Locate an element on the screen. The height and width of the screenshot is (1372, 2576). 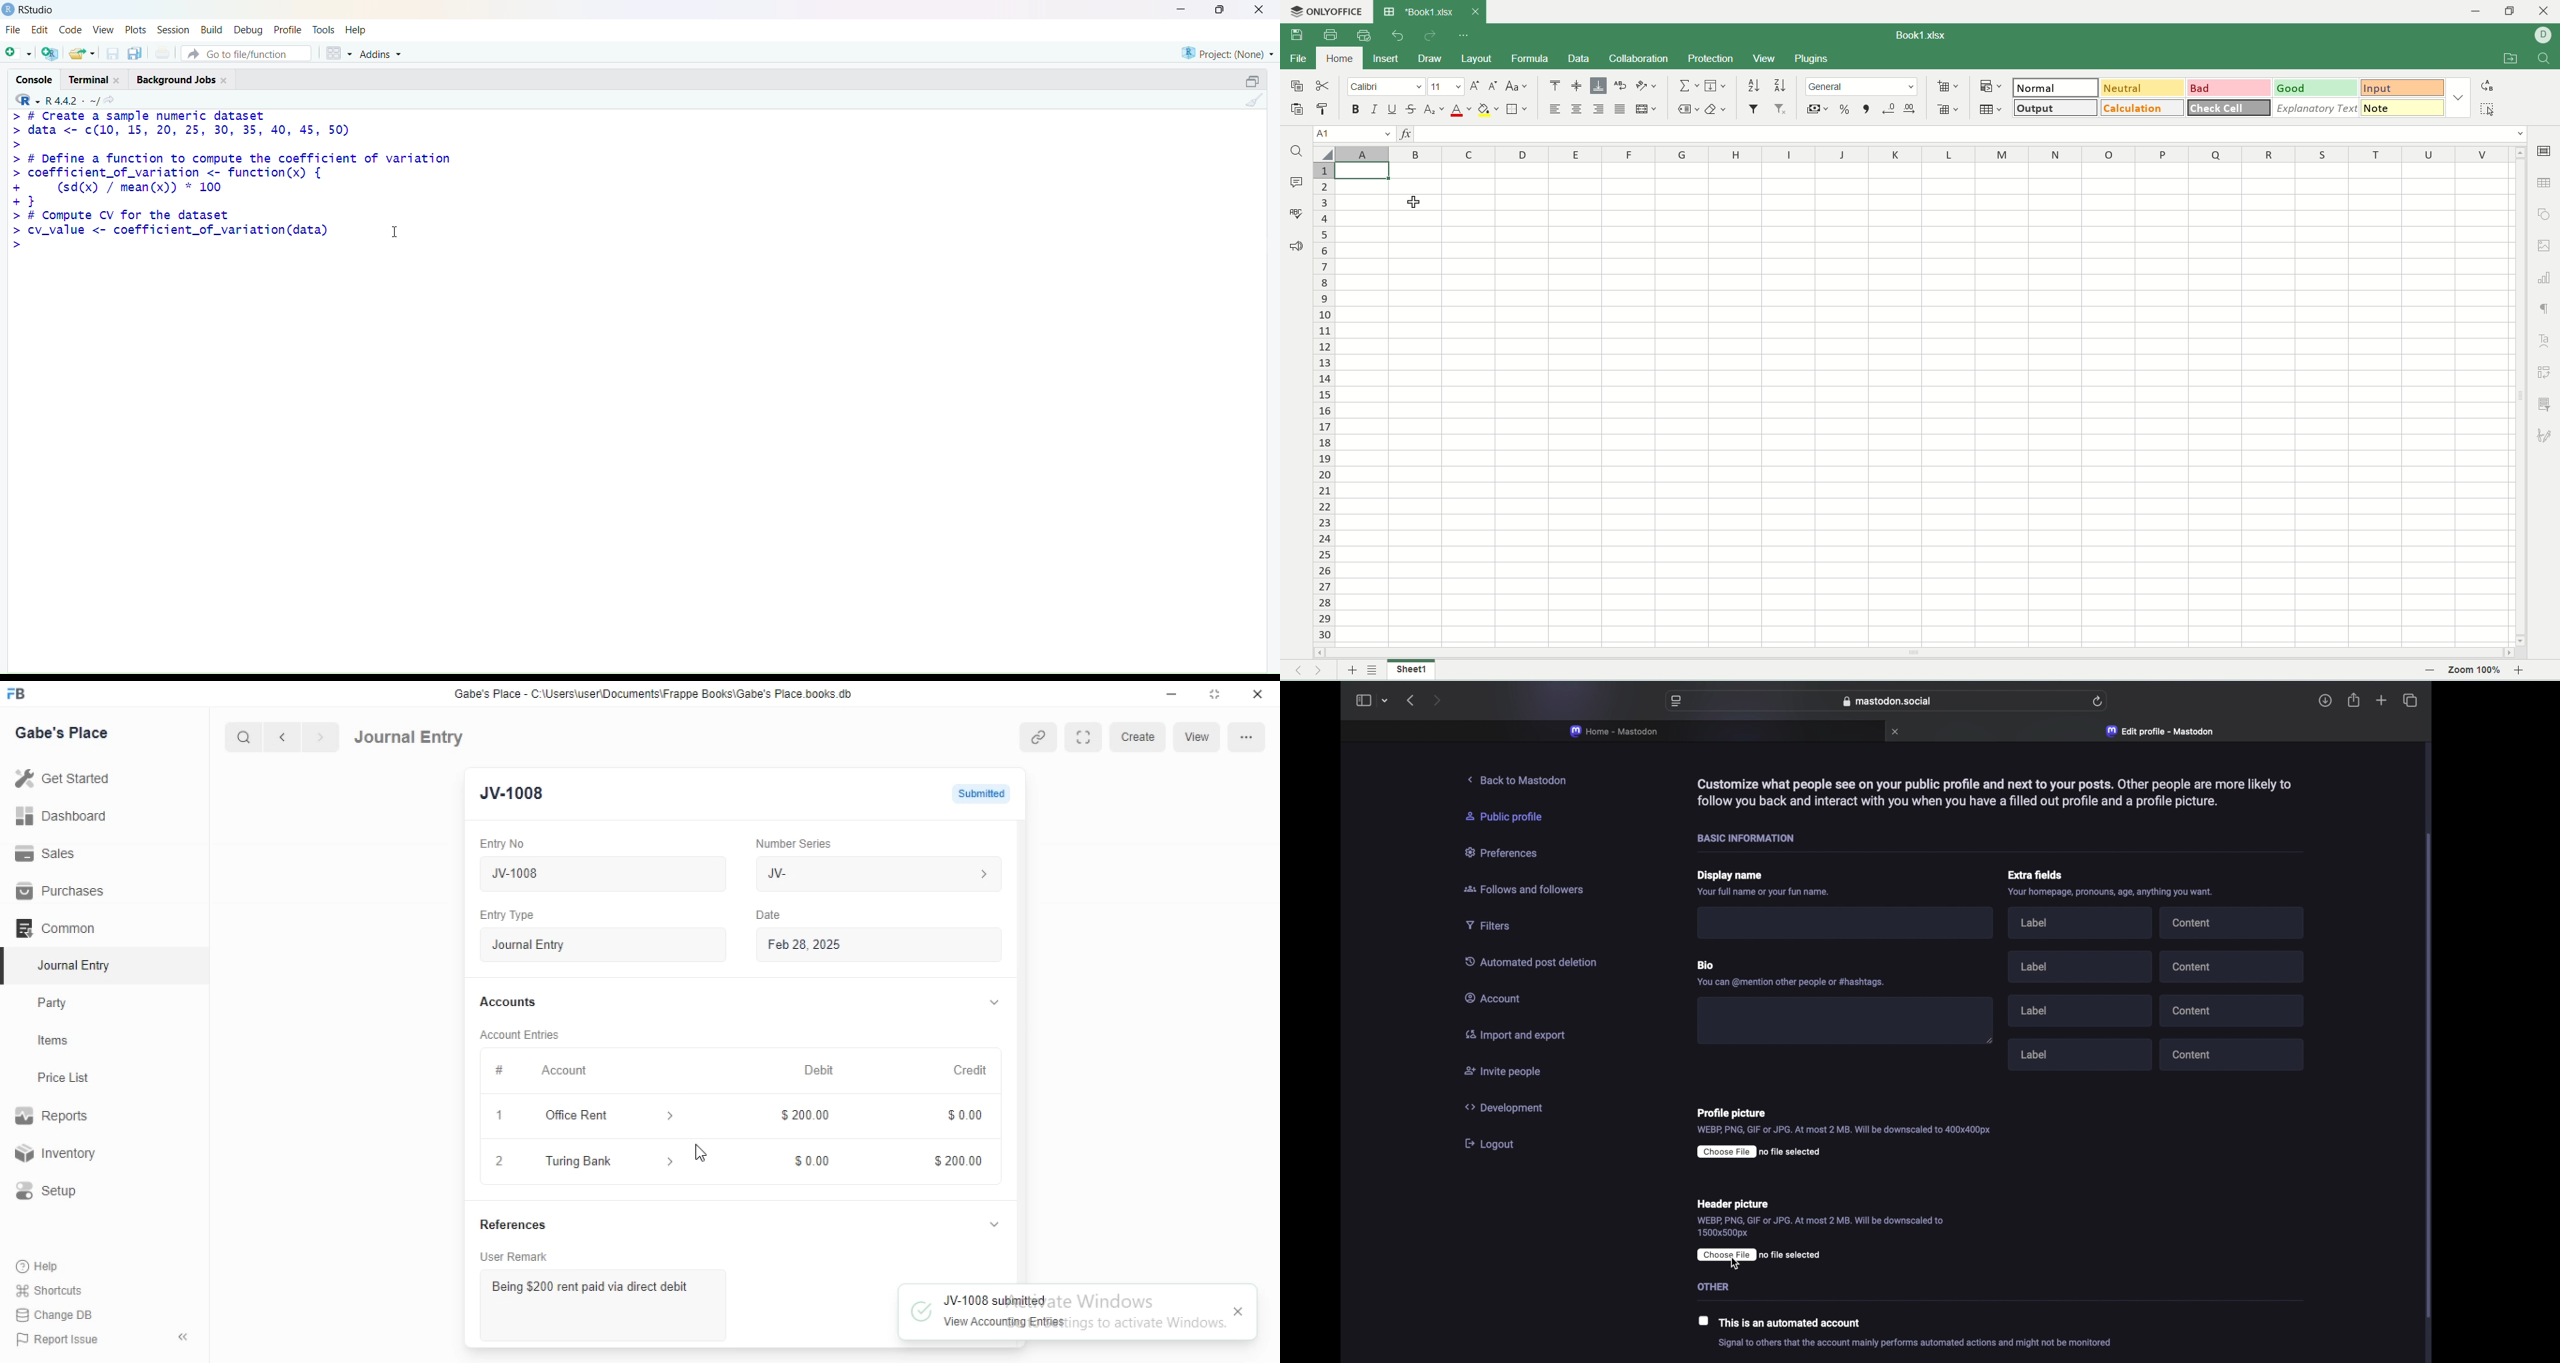
cursor is located at coordinates (395, 231).